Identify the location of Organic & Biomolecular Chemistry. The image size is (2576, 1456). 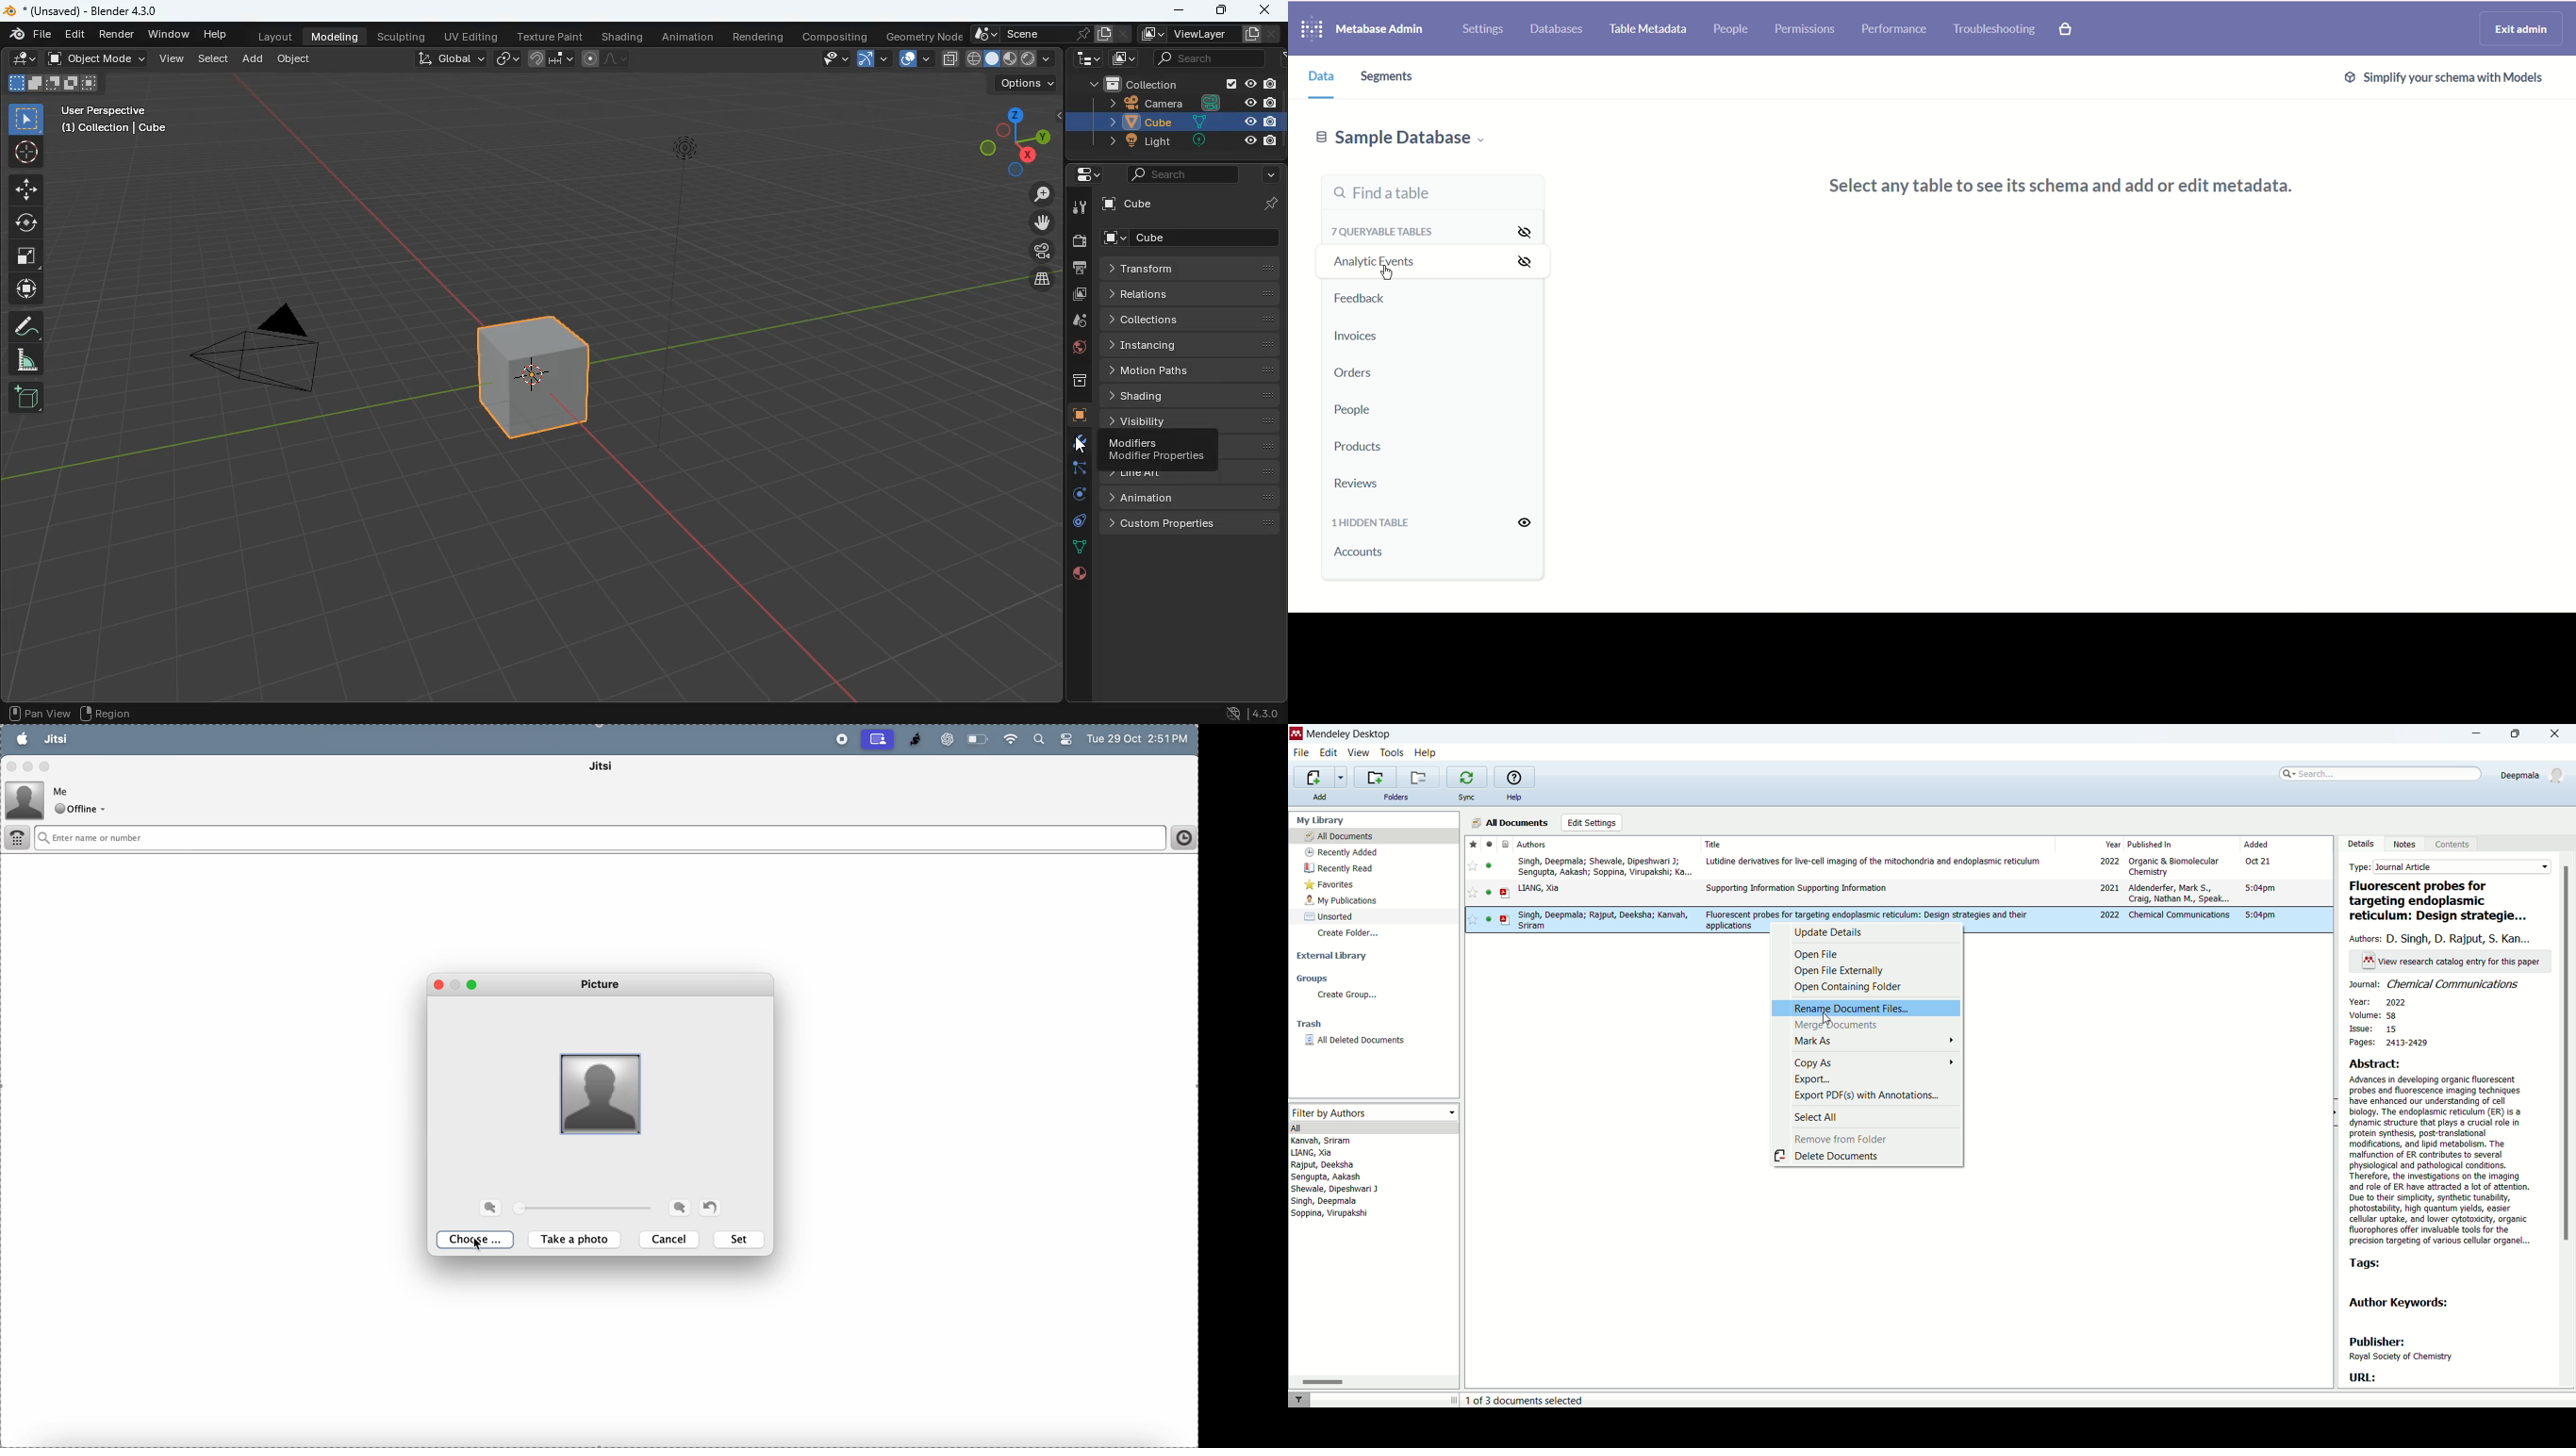
(2175, 866).